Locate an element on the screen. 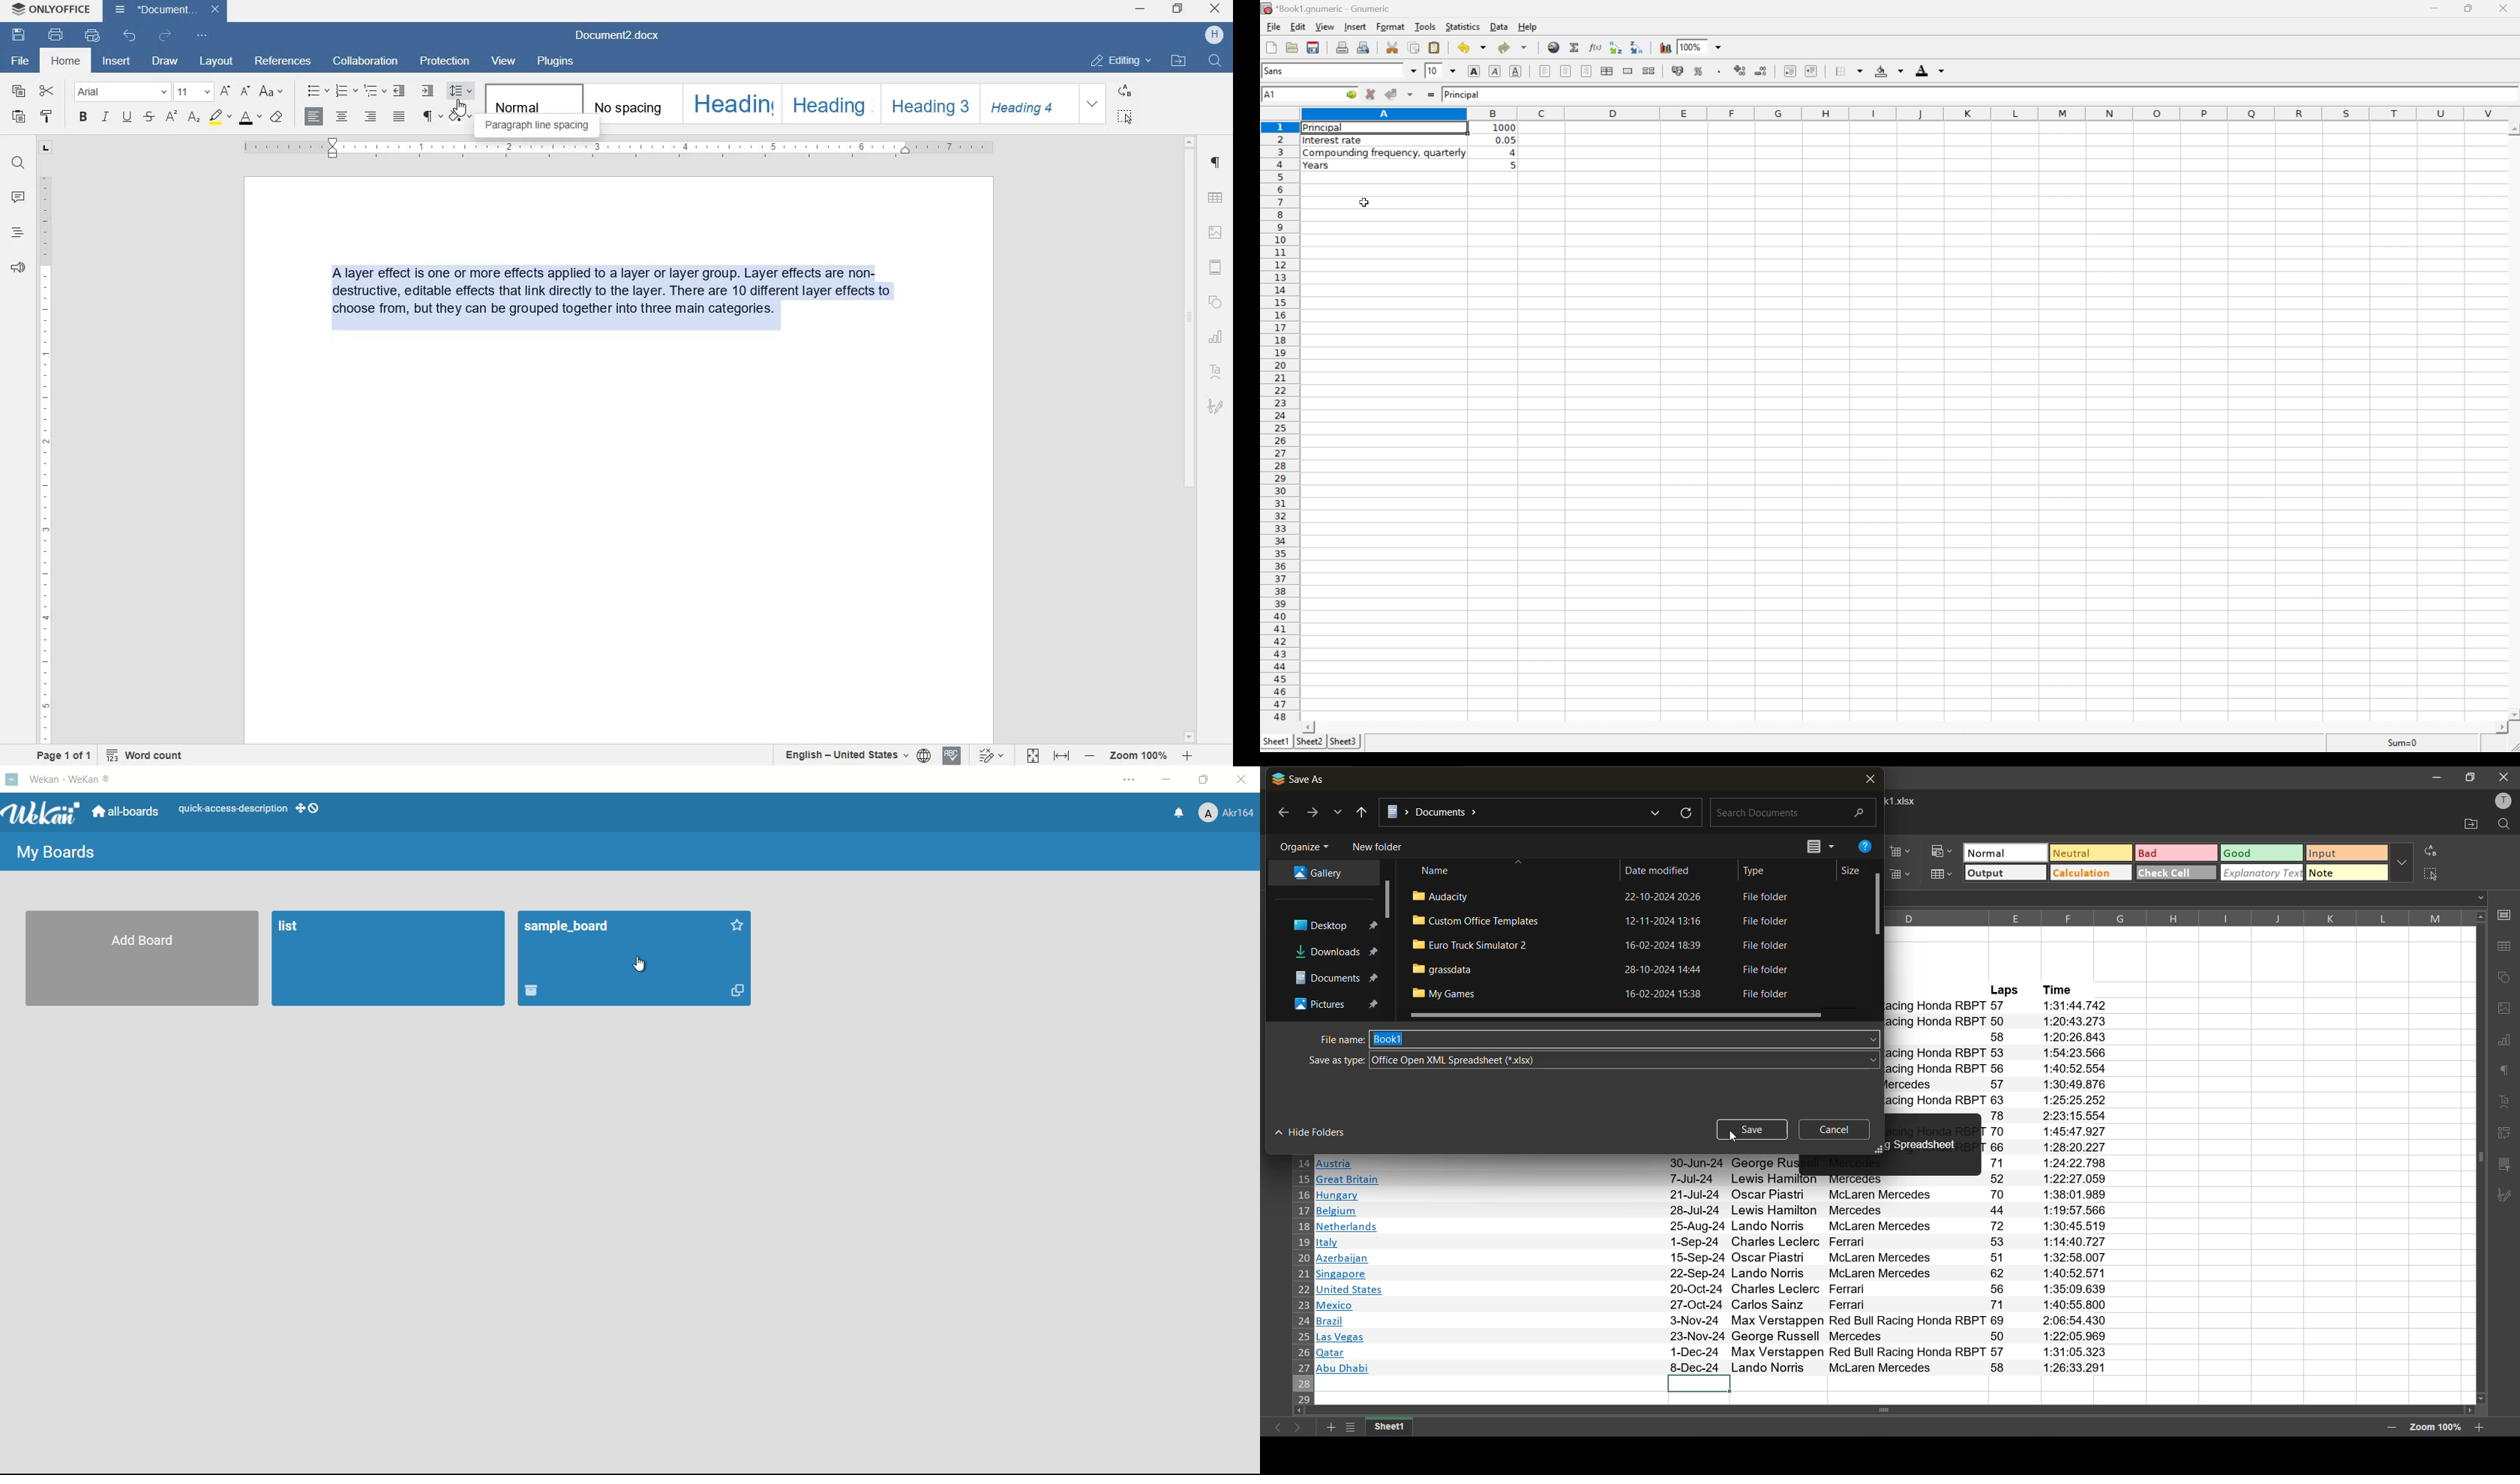 This screenshot has width=2520, height=1484. grassdata is located at coordinates (1444, 968).